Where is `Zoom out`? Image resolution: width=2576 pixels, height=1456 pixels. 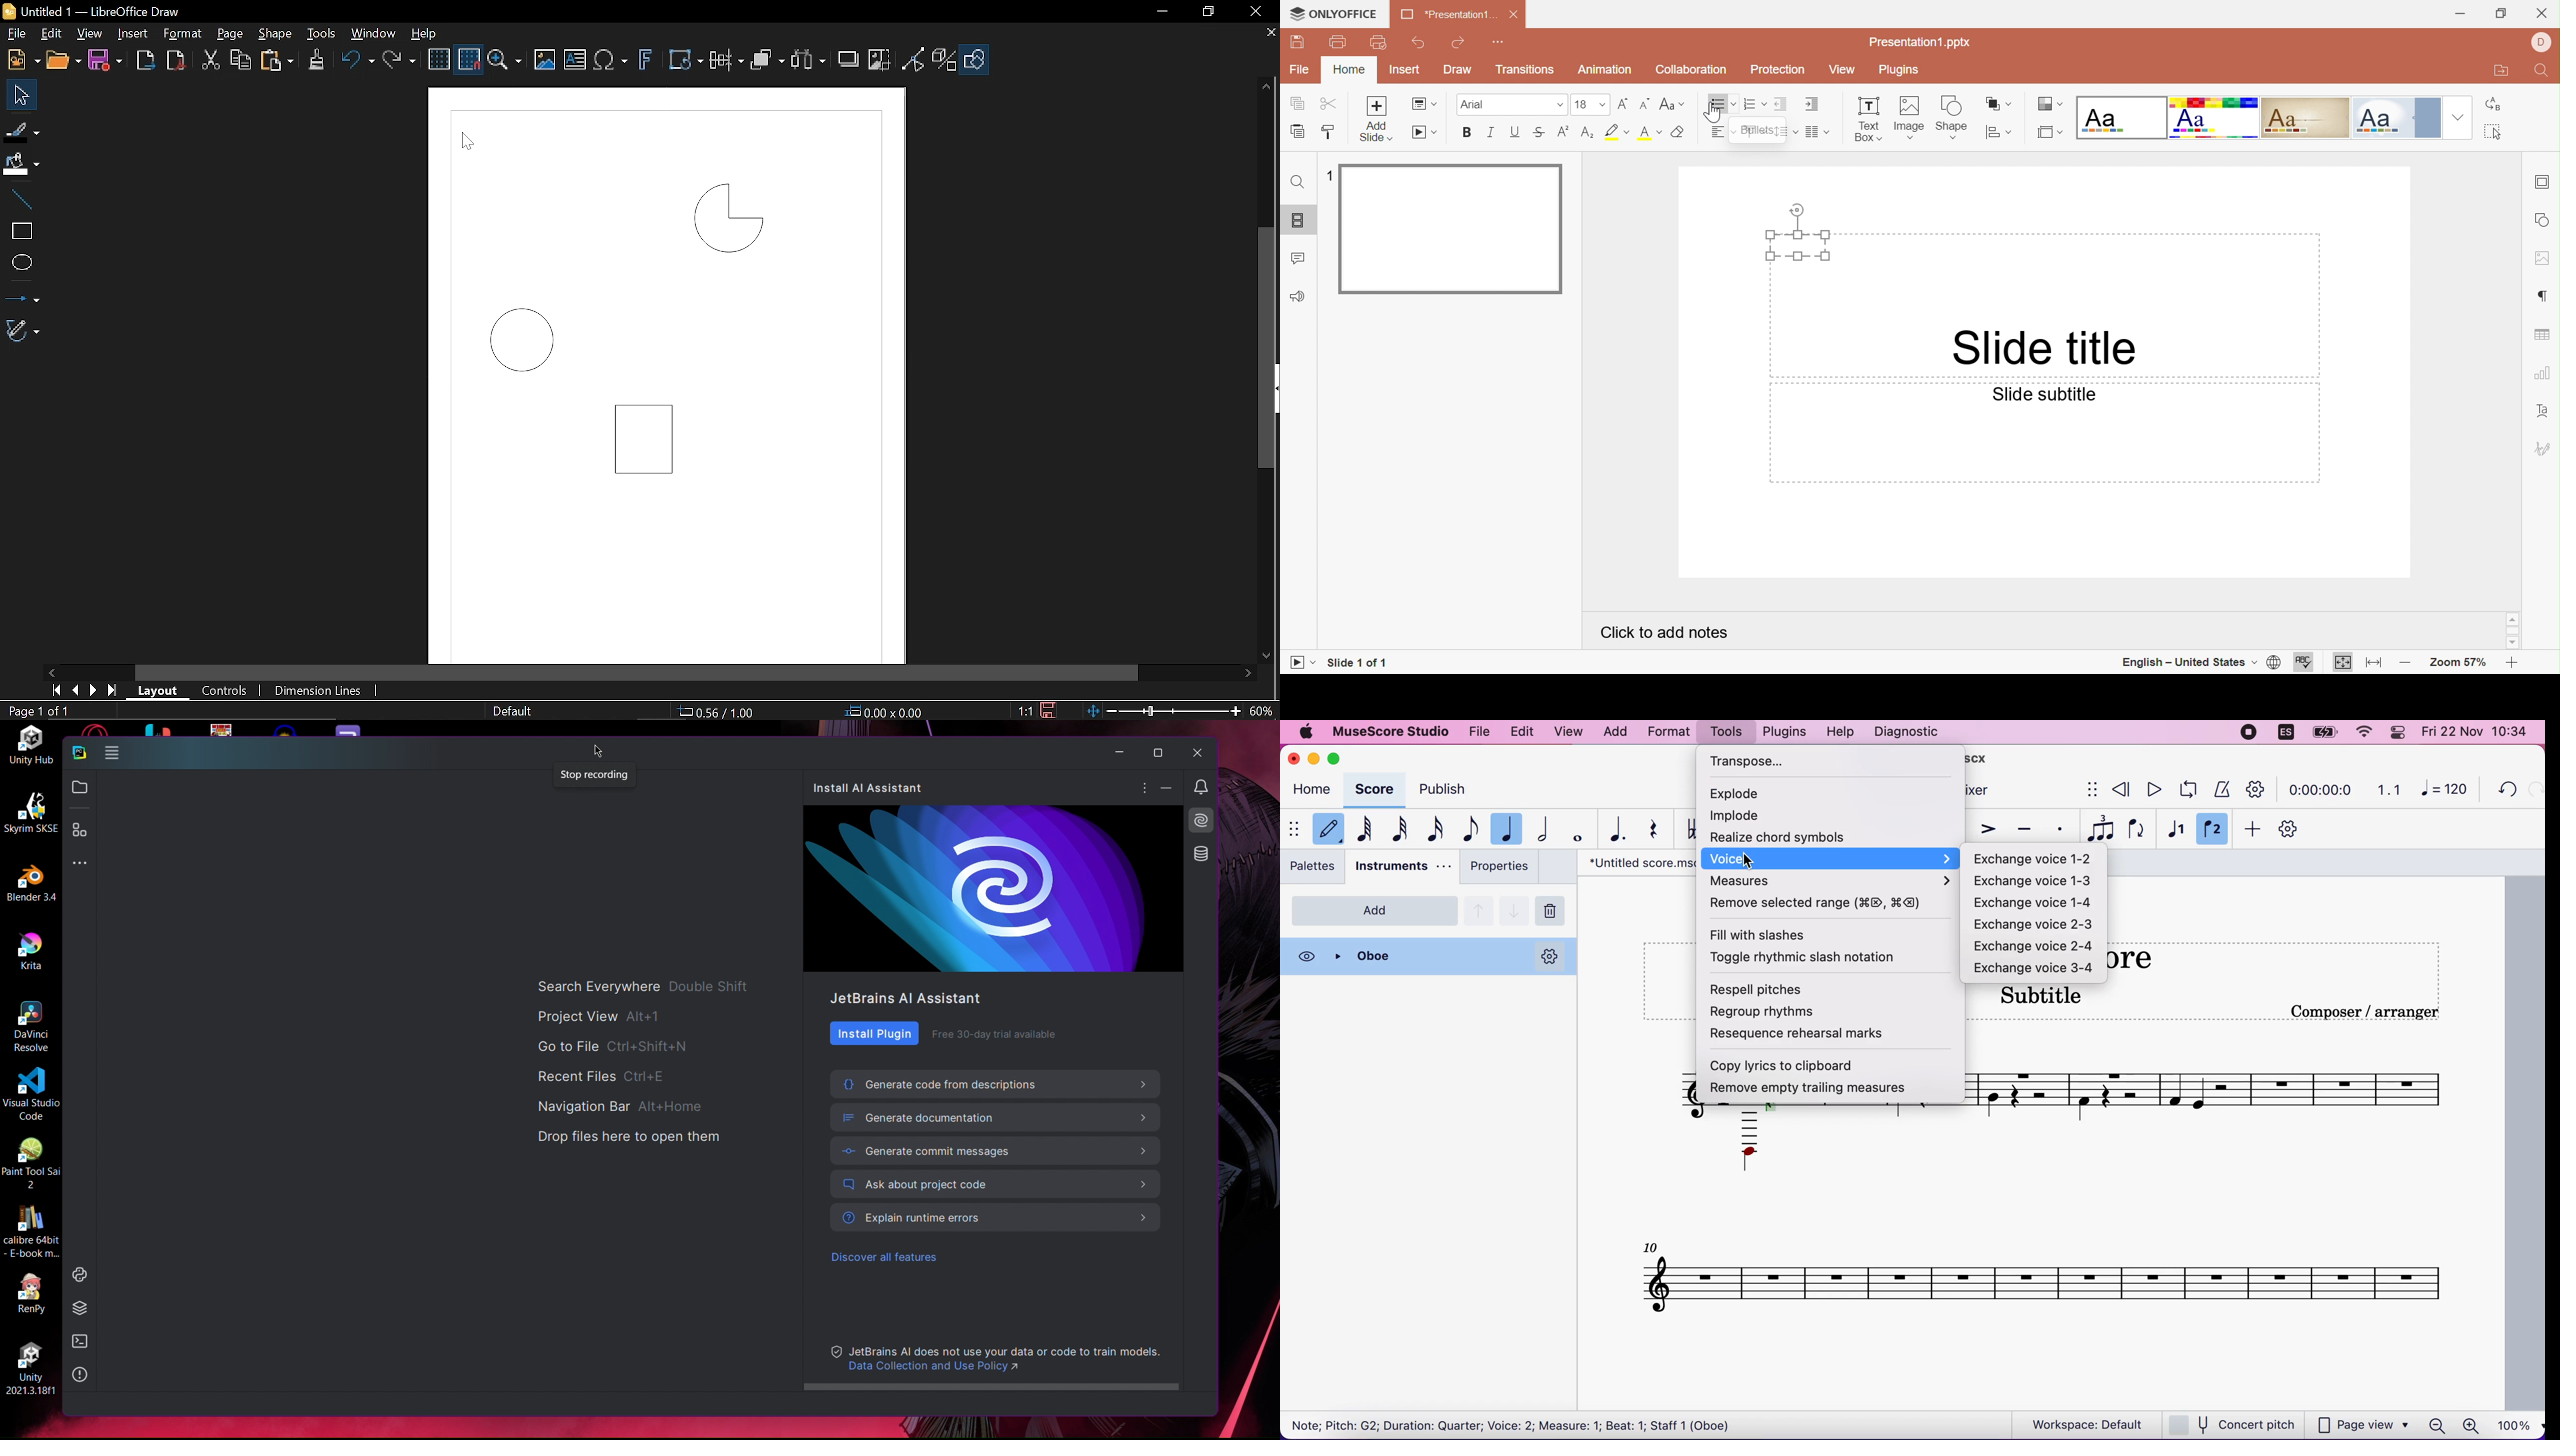 Zoom out is located at coordinates (2406, 662).